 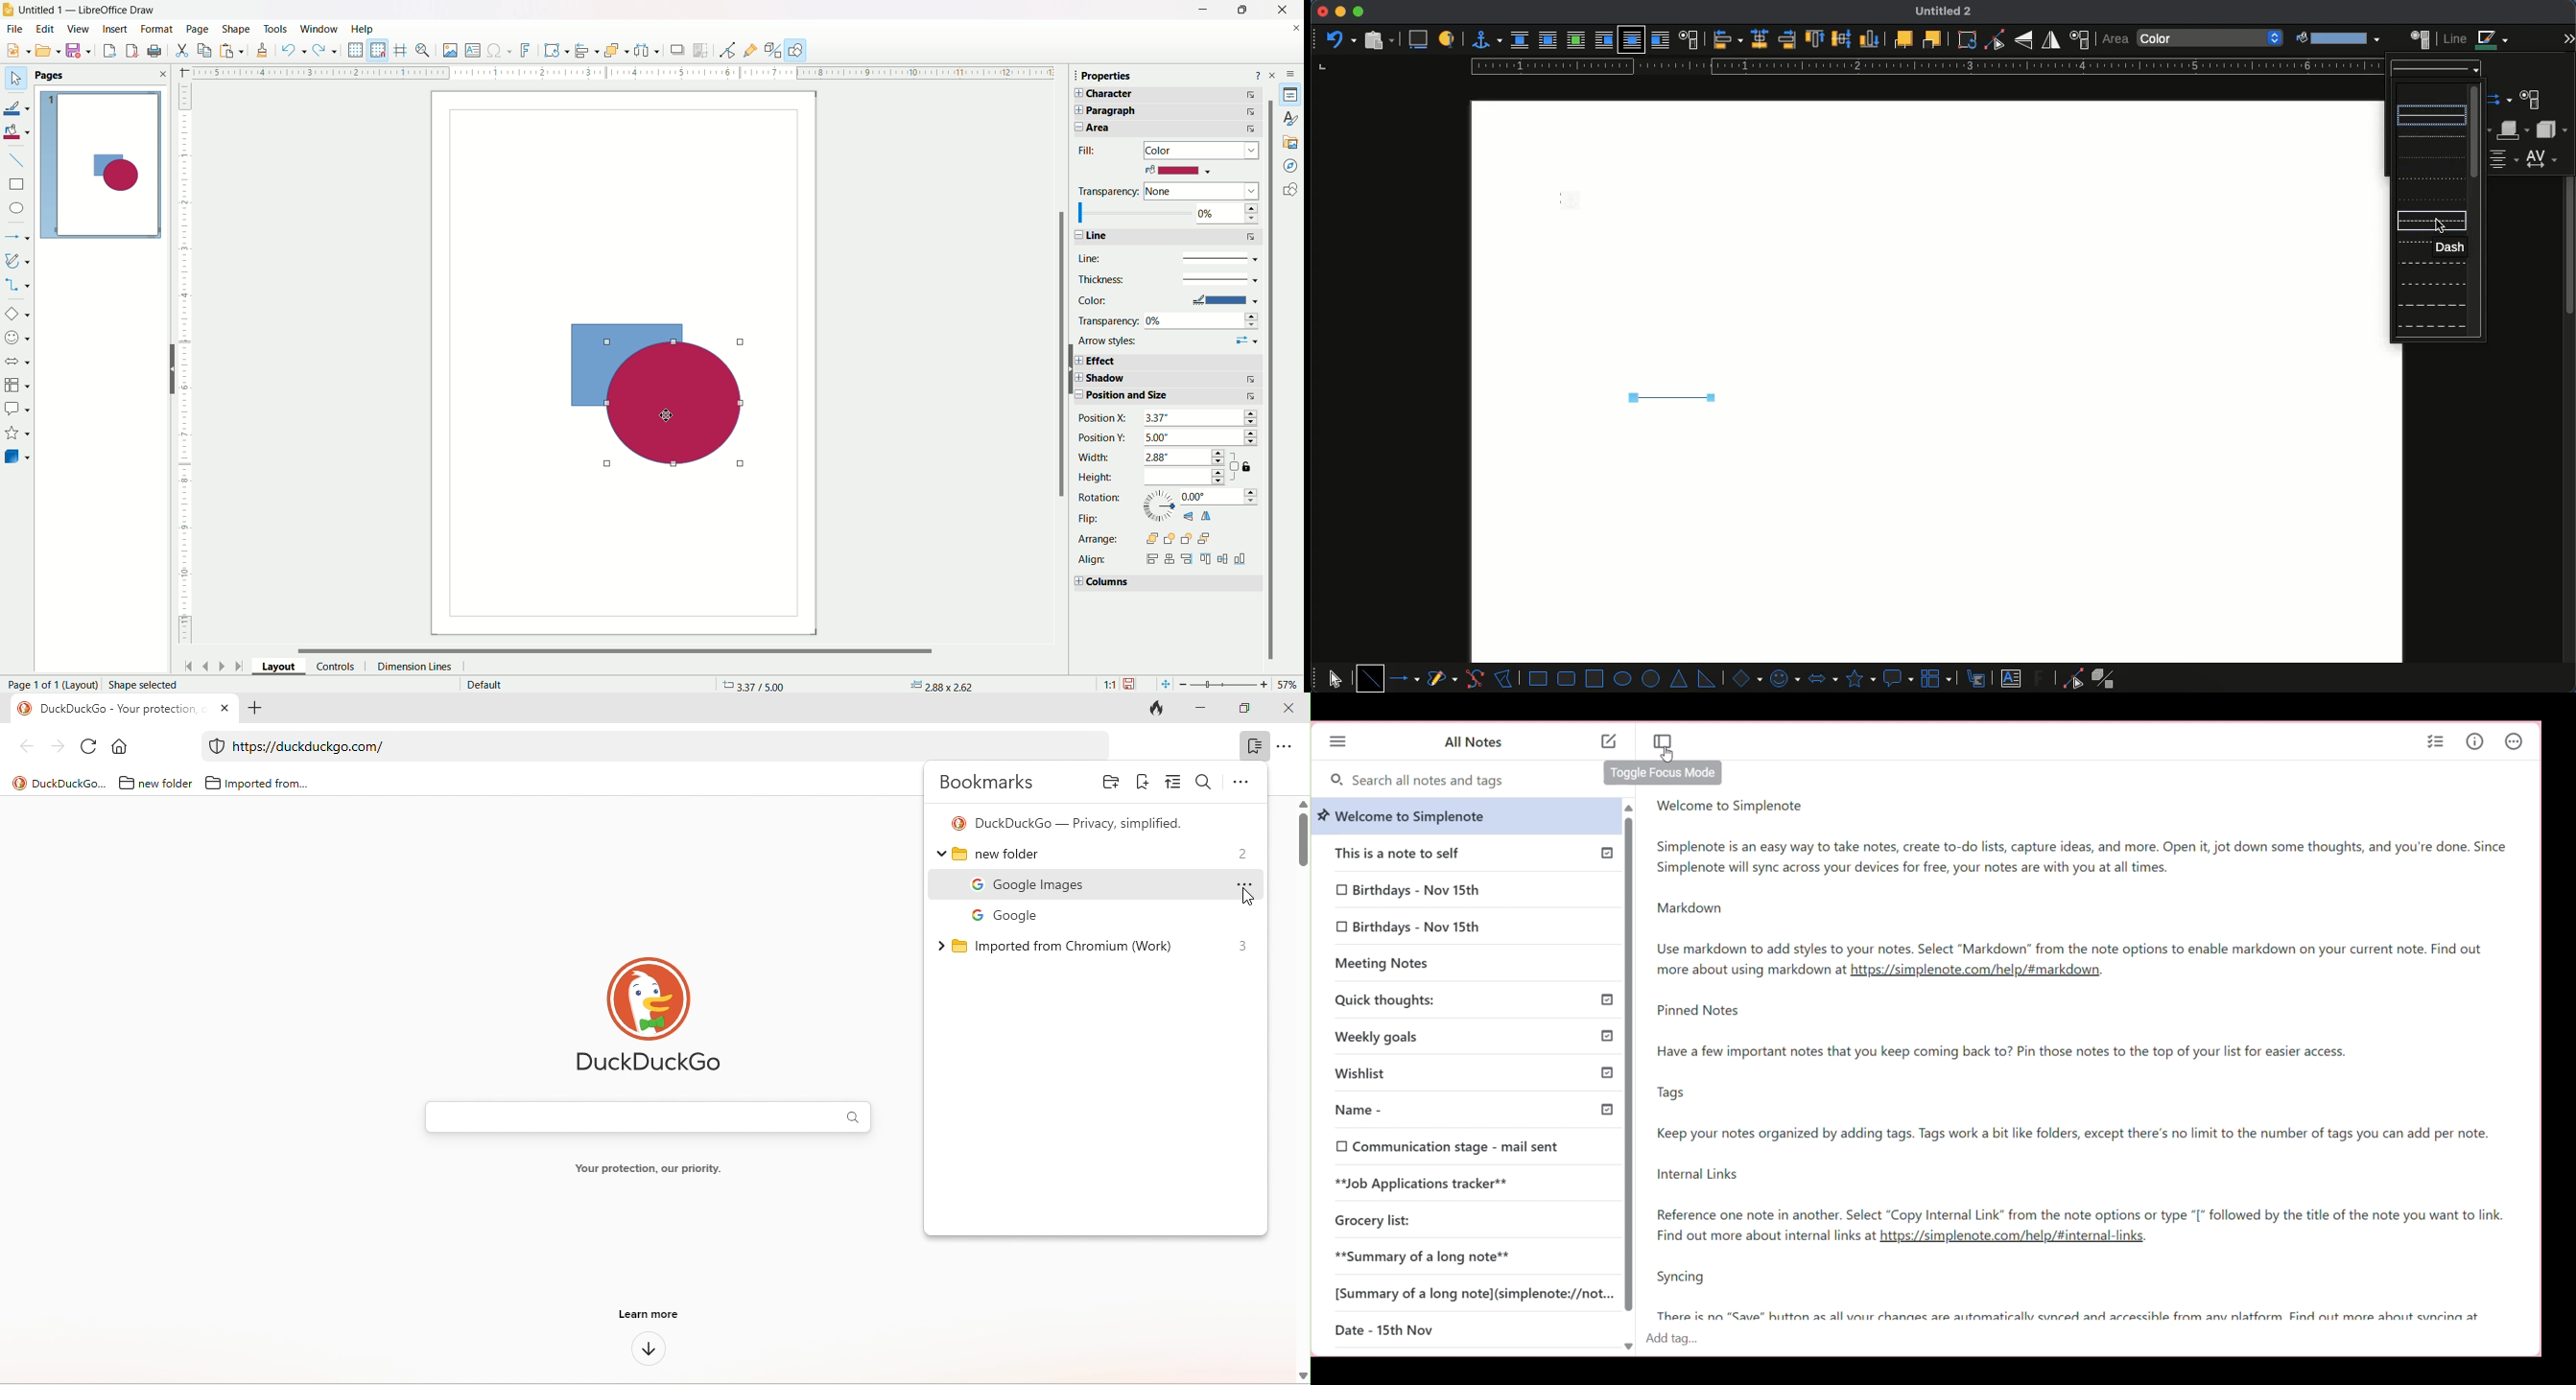 I want to click on Long dot, so click(x=2430, y=178).